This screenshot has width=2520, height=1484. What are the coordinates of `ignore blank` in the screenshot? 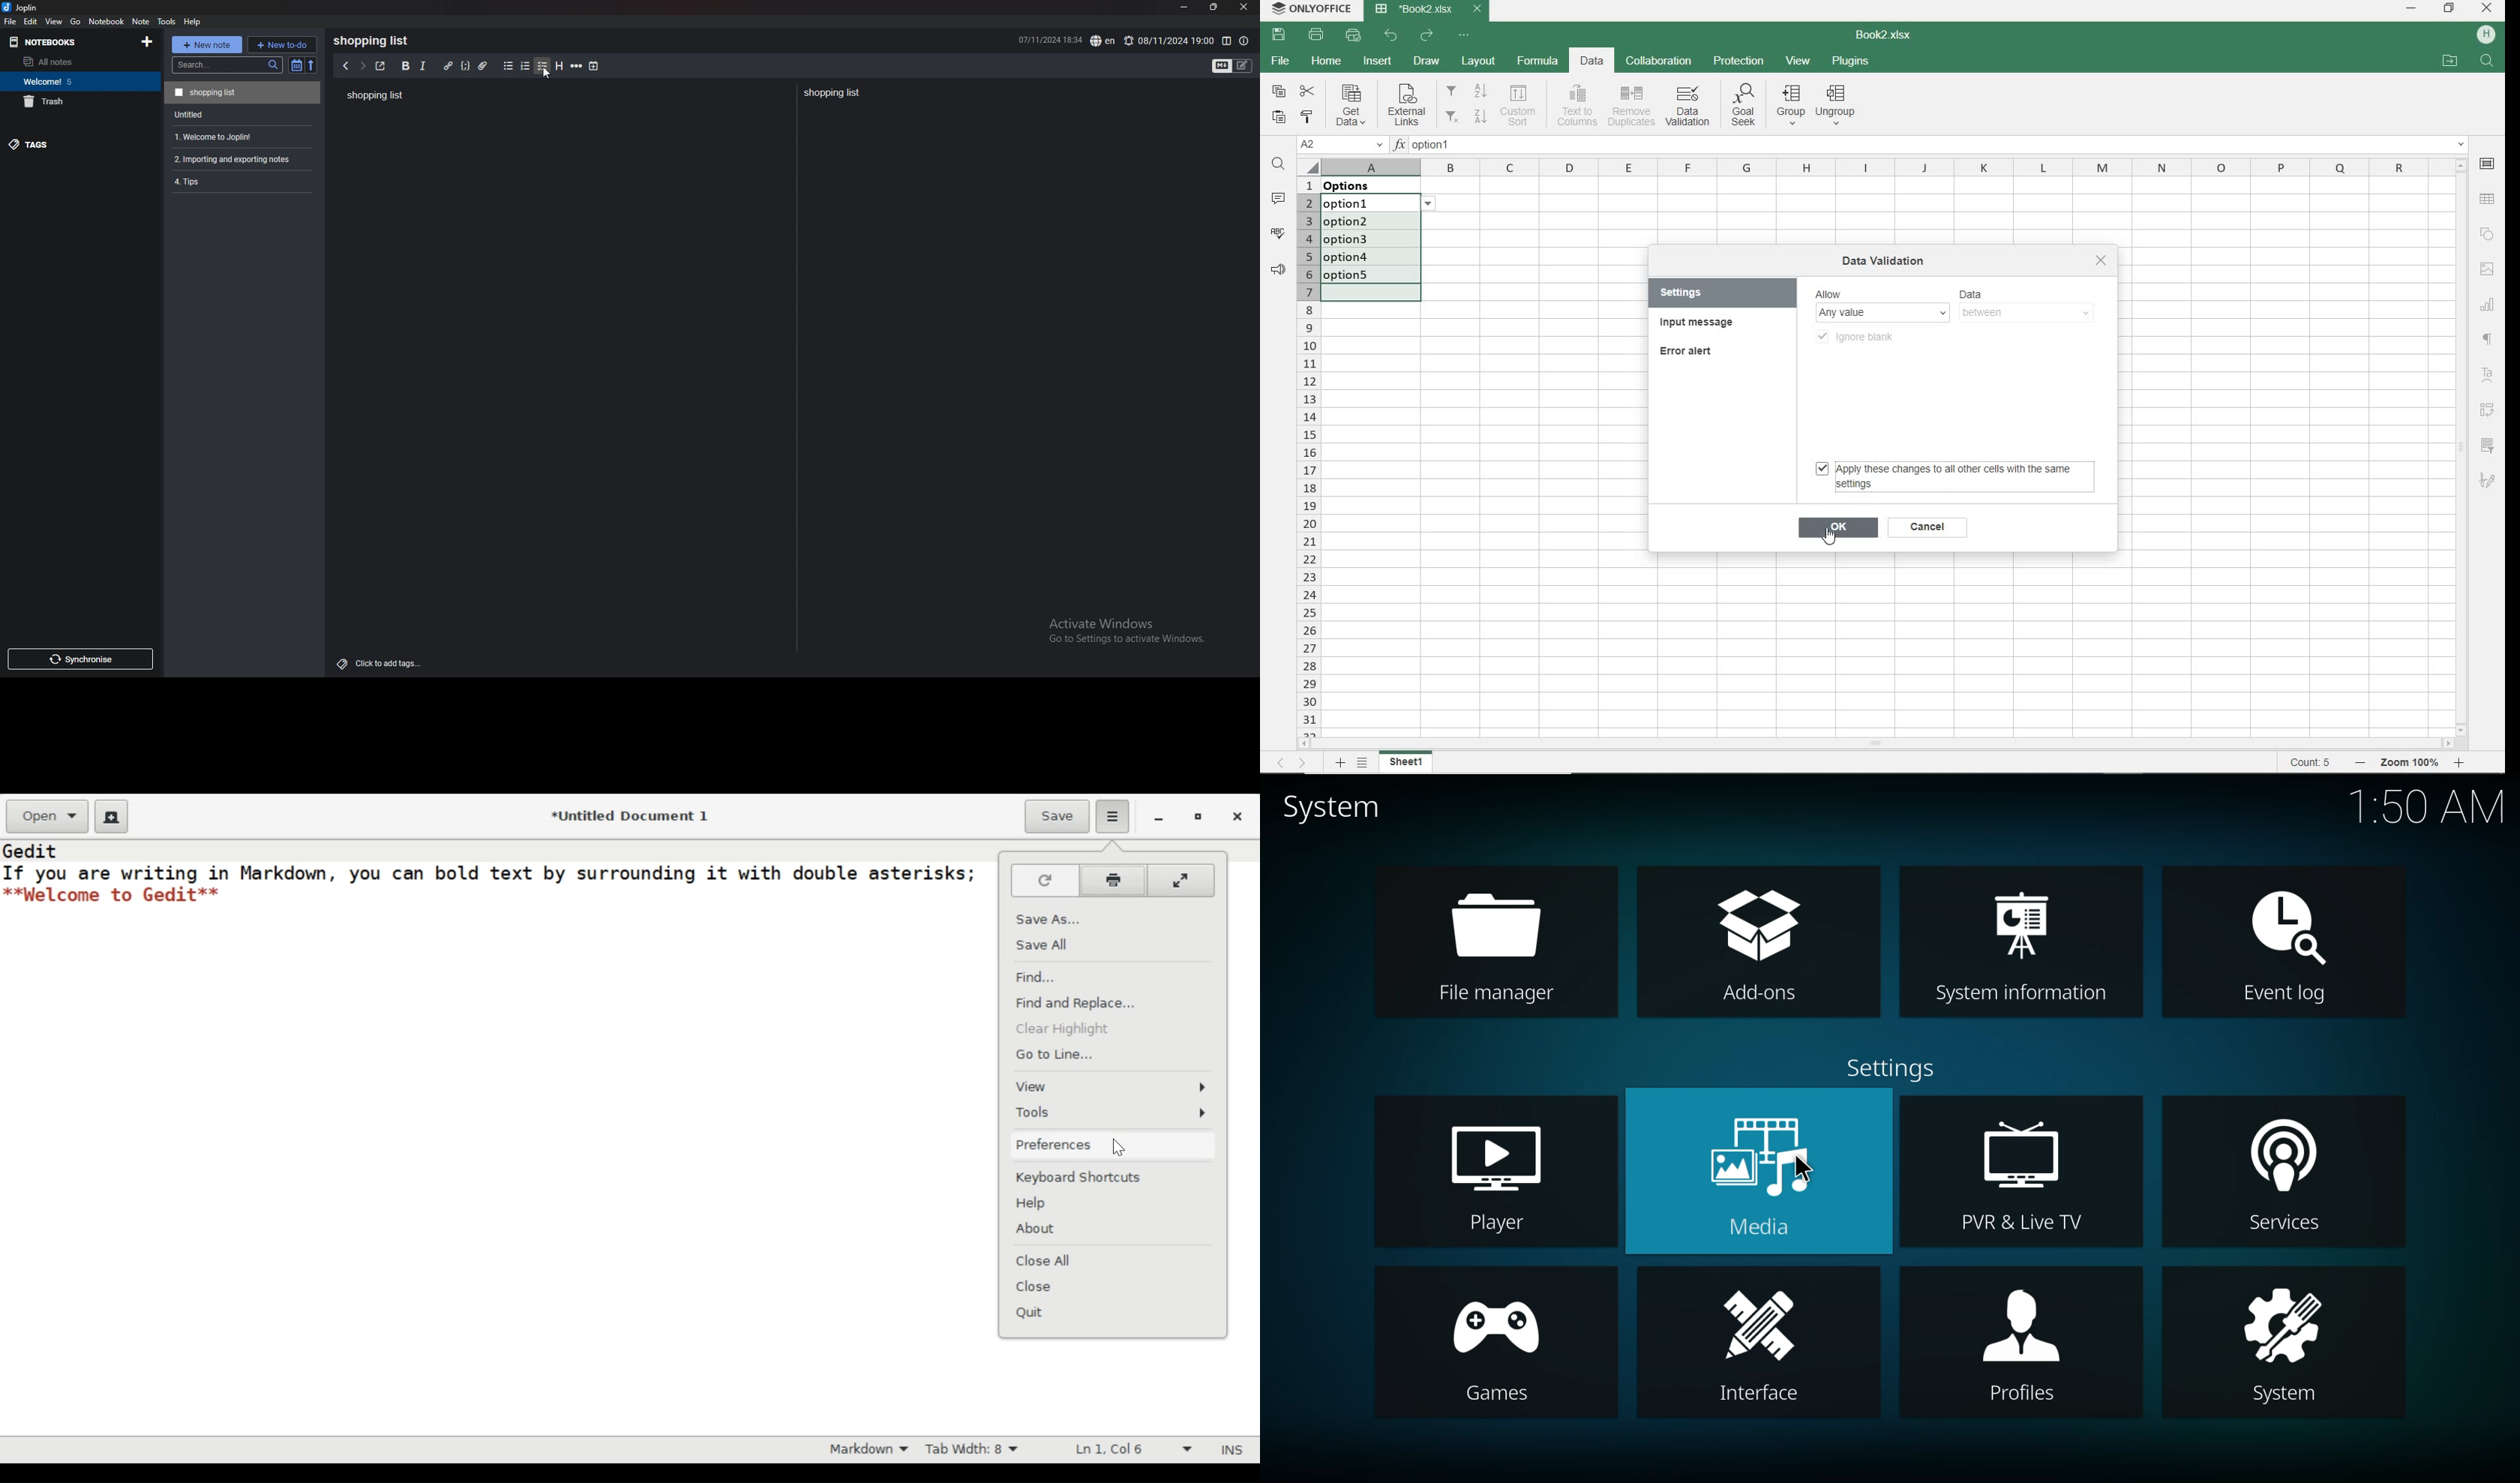 It's located at (1861, 335).